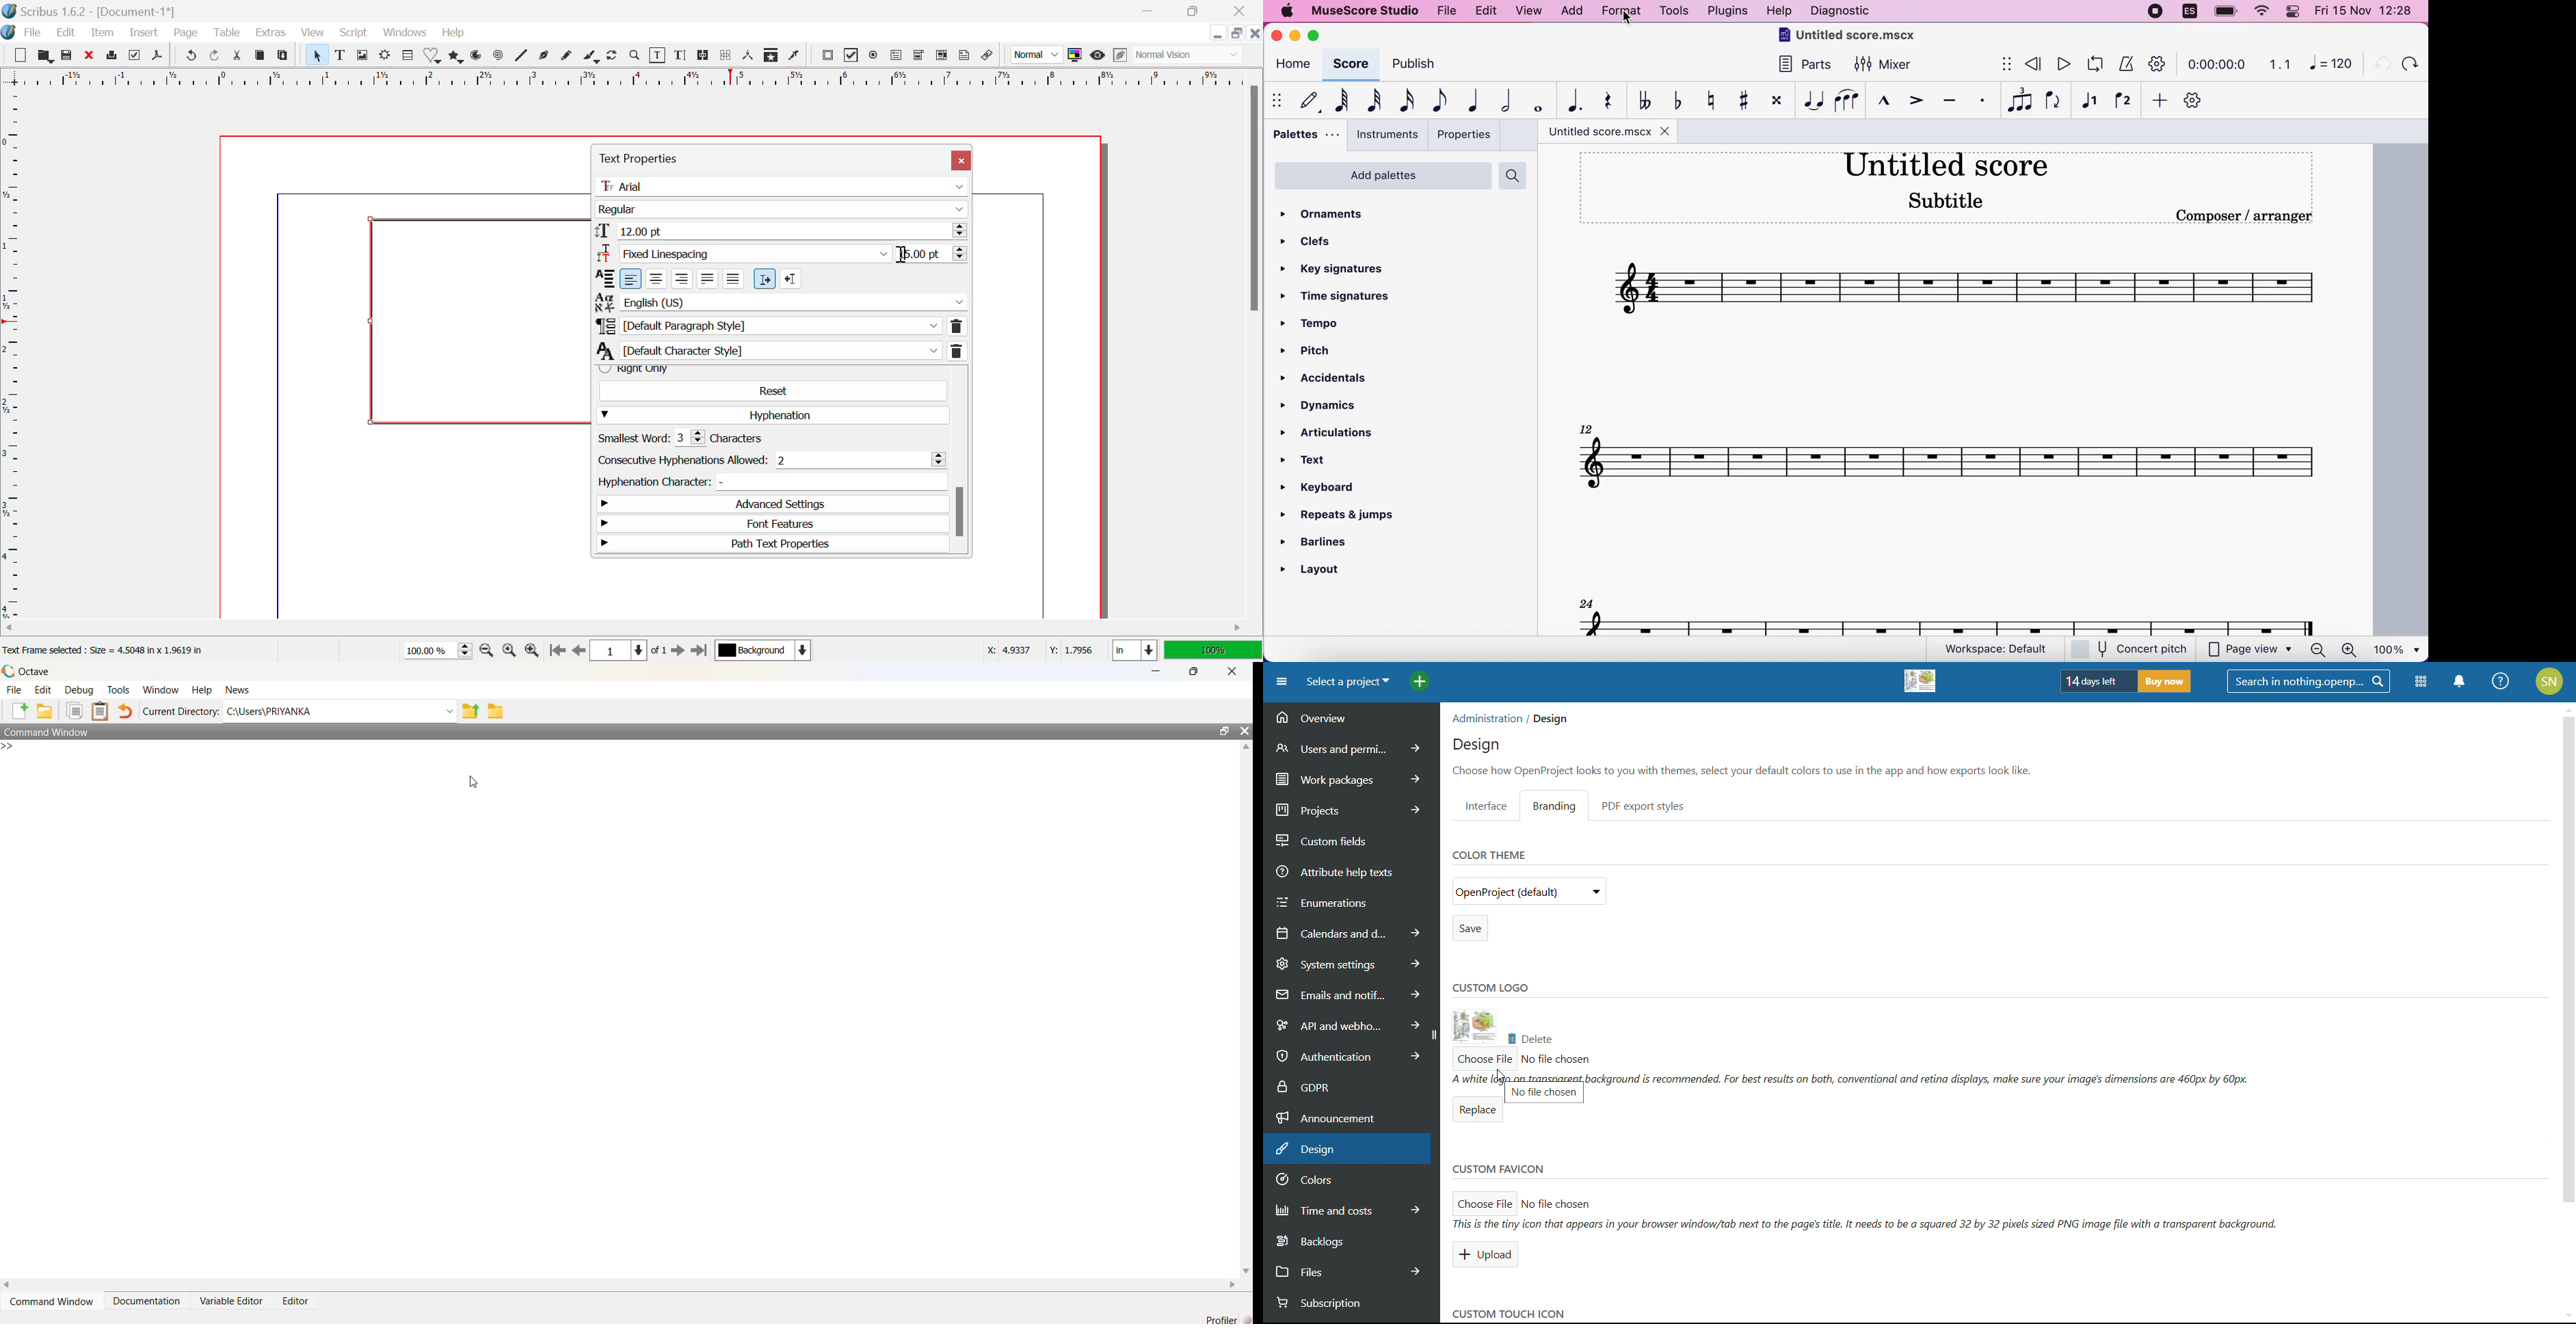 This screenshot has width=2576, height=1344. I want to click on notifications, so click(2460, 681).